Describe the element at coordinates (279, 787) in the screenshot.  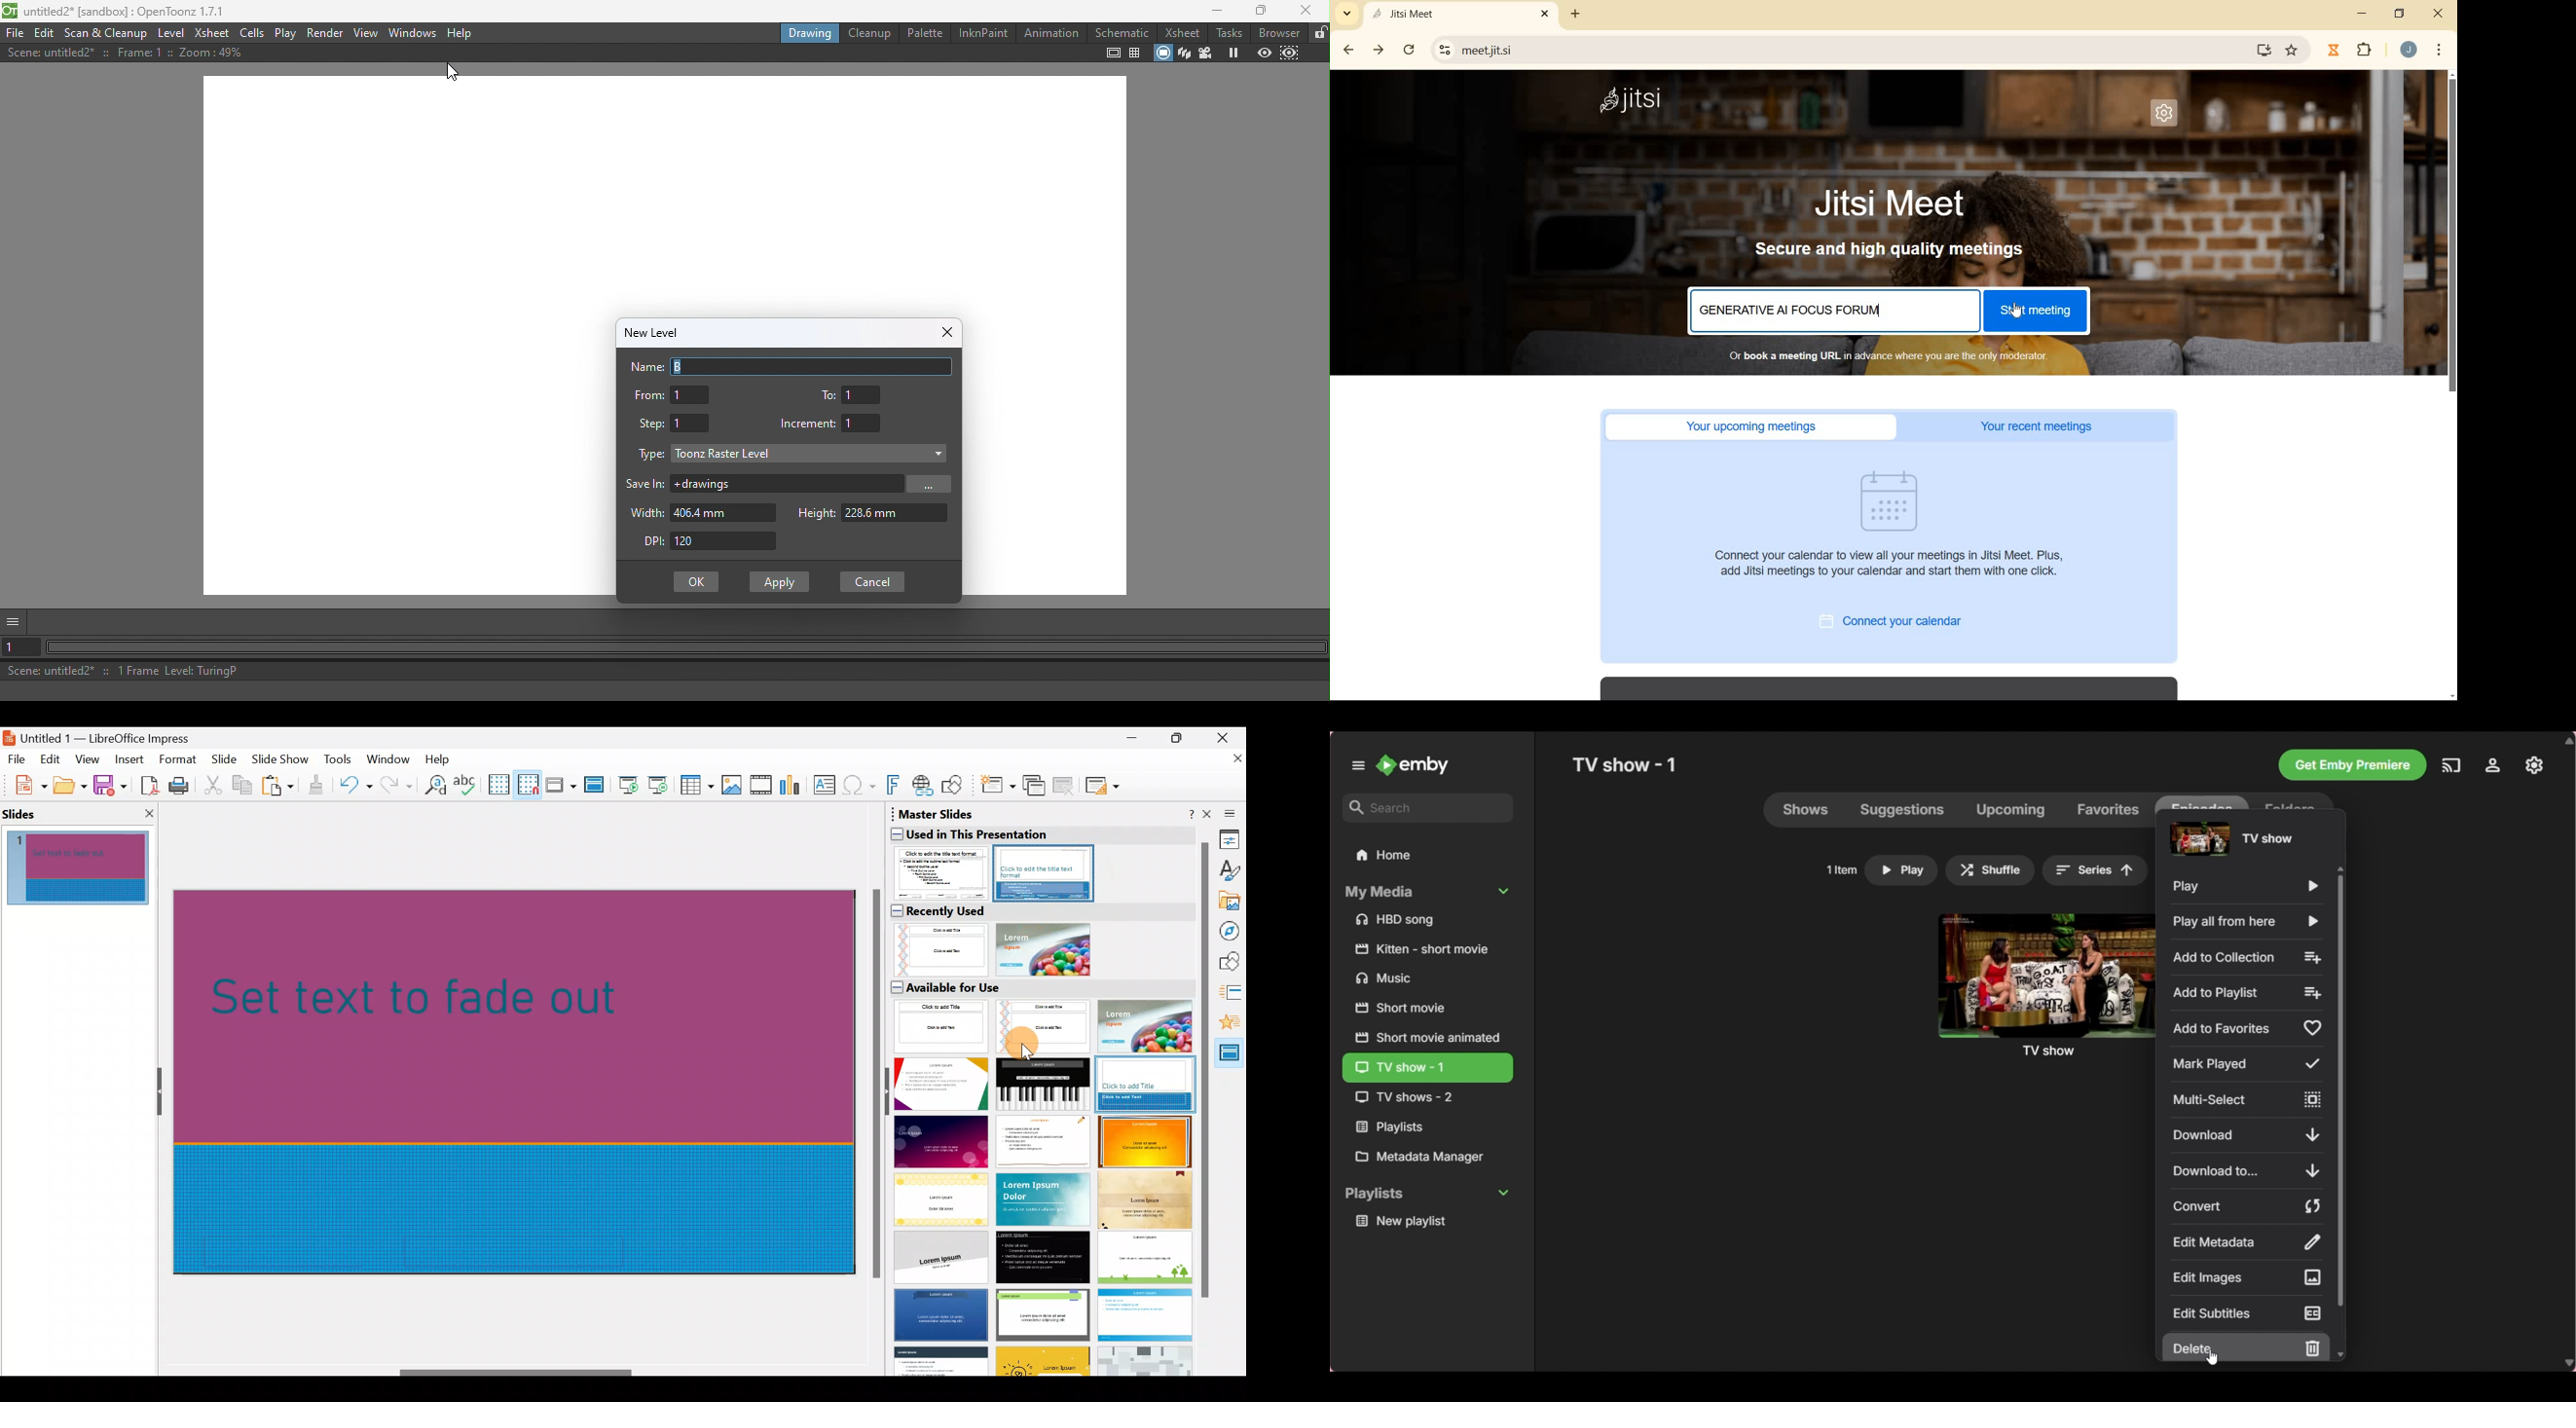
I see `Paste` at that location.